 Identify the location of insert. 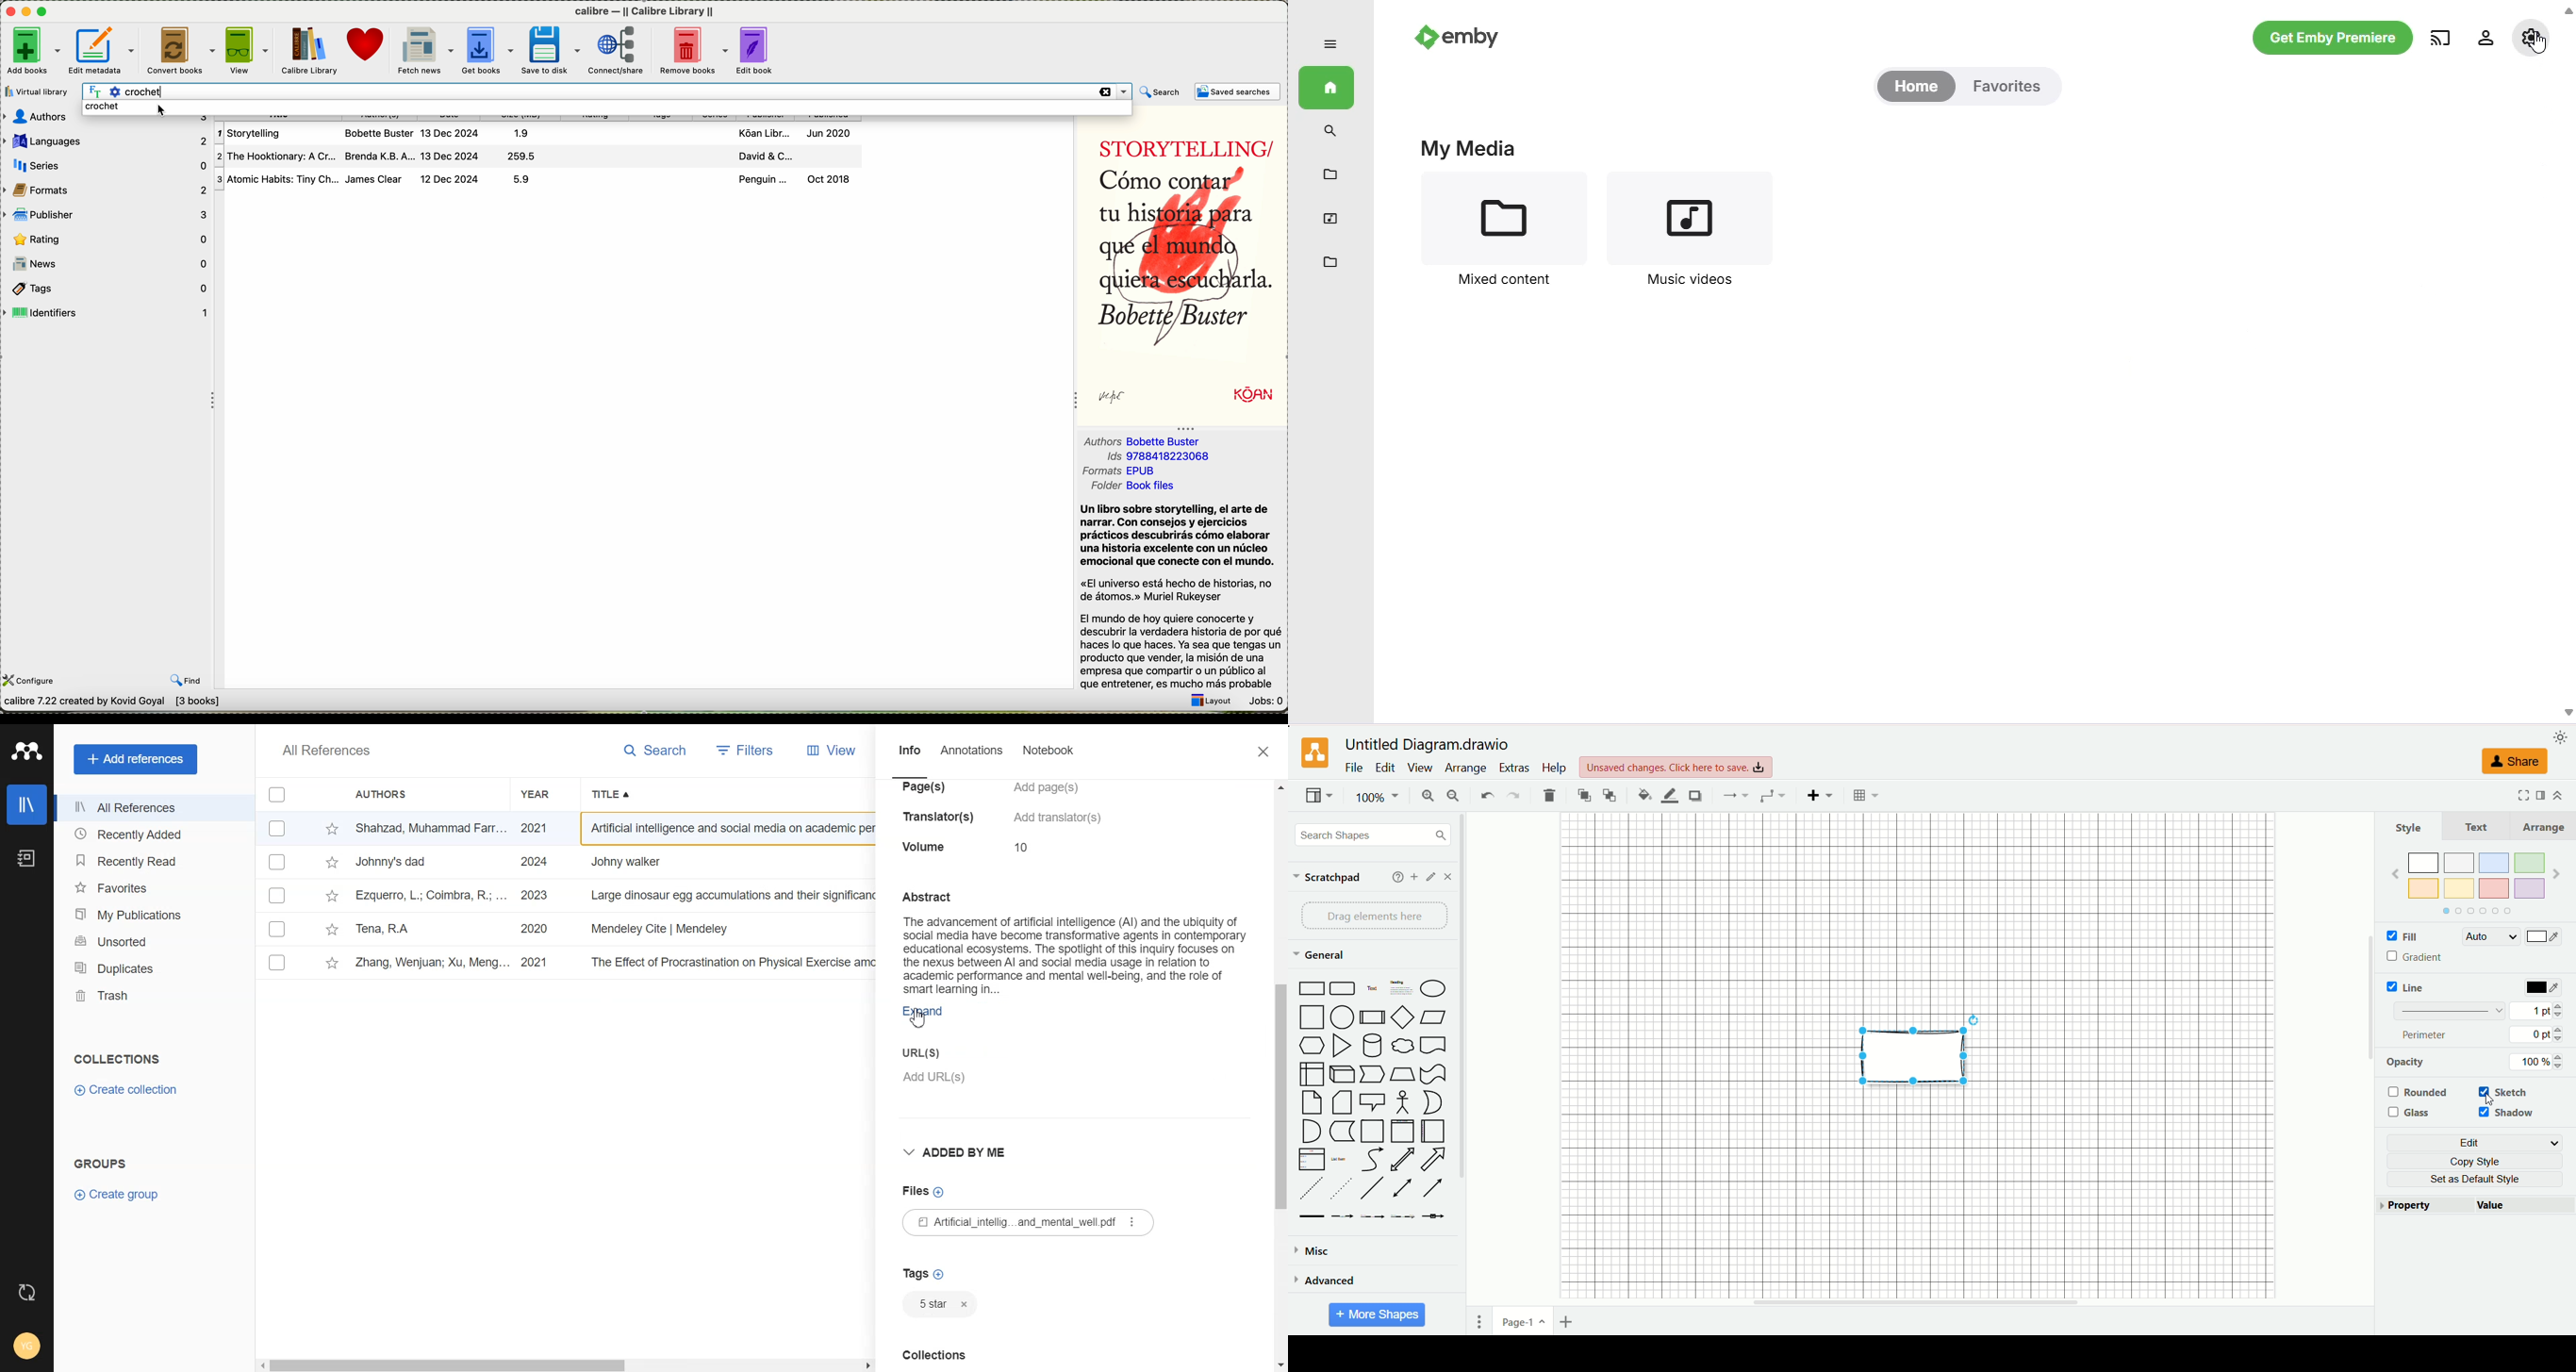
(1821, 795).